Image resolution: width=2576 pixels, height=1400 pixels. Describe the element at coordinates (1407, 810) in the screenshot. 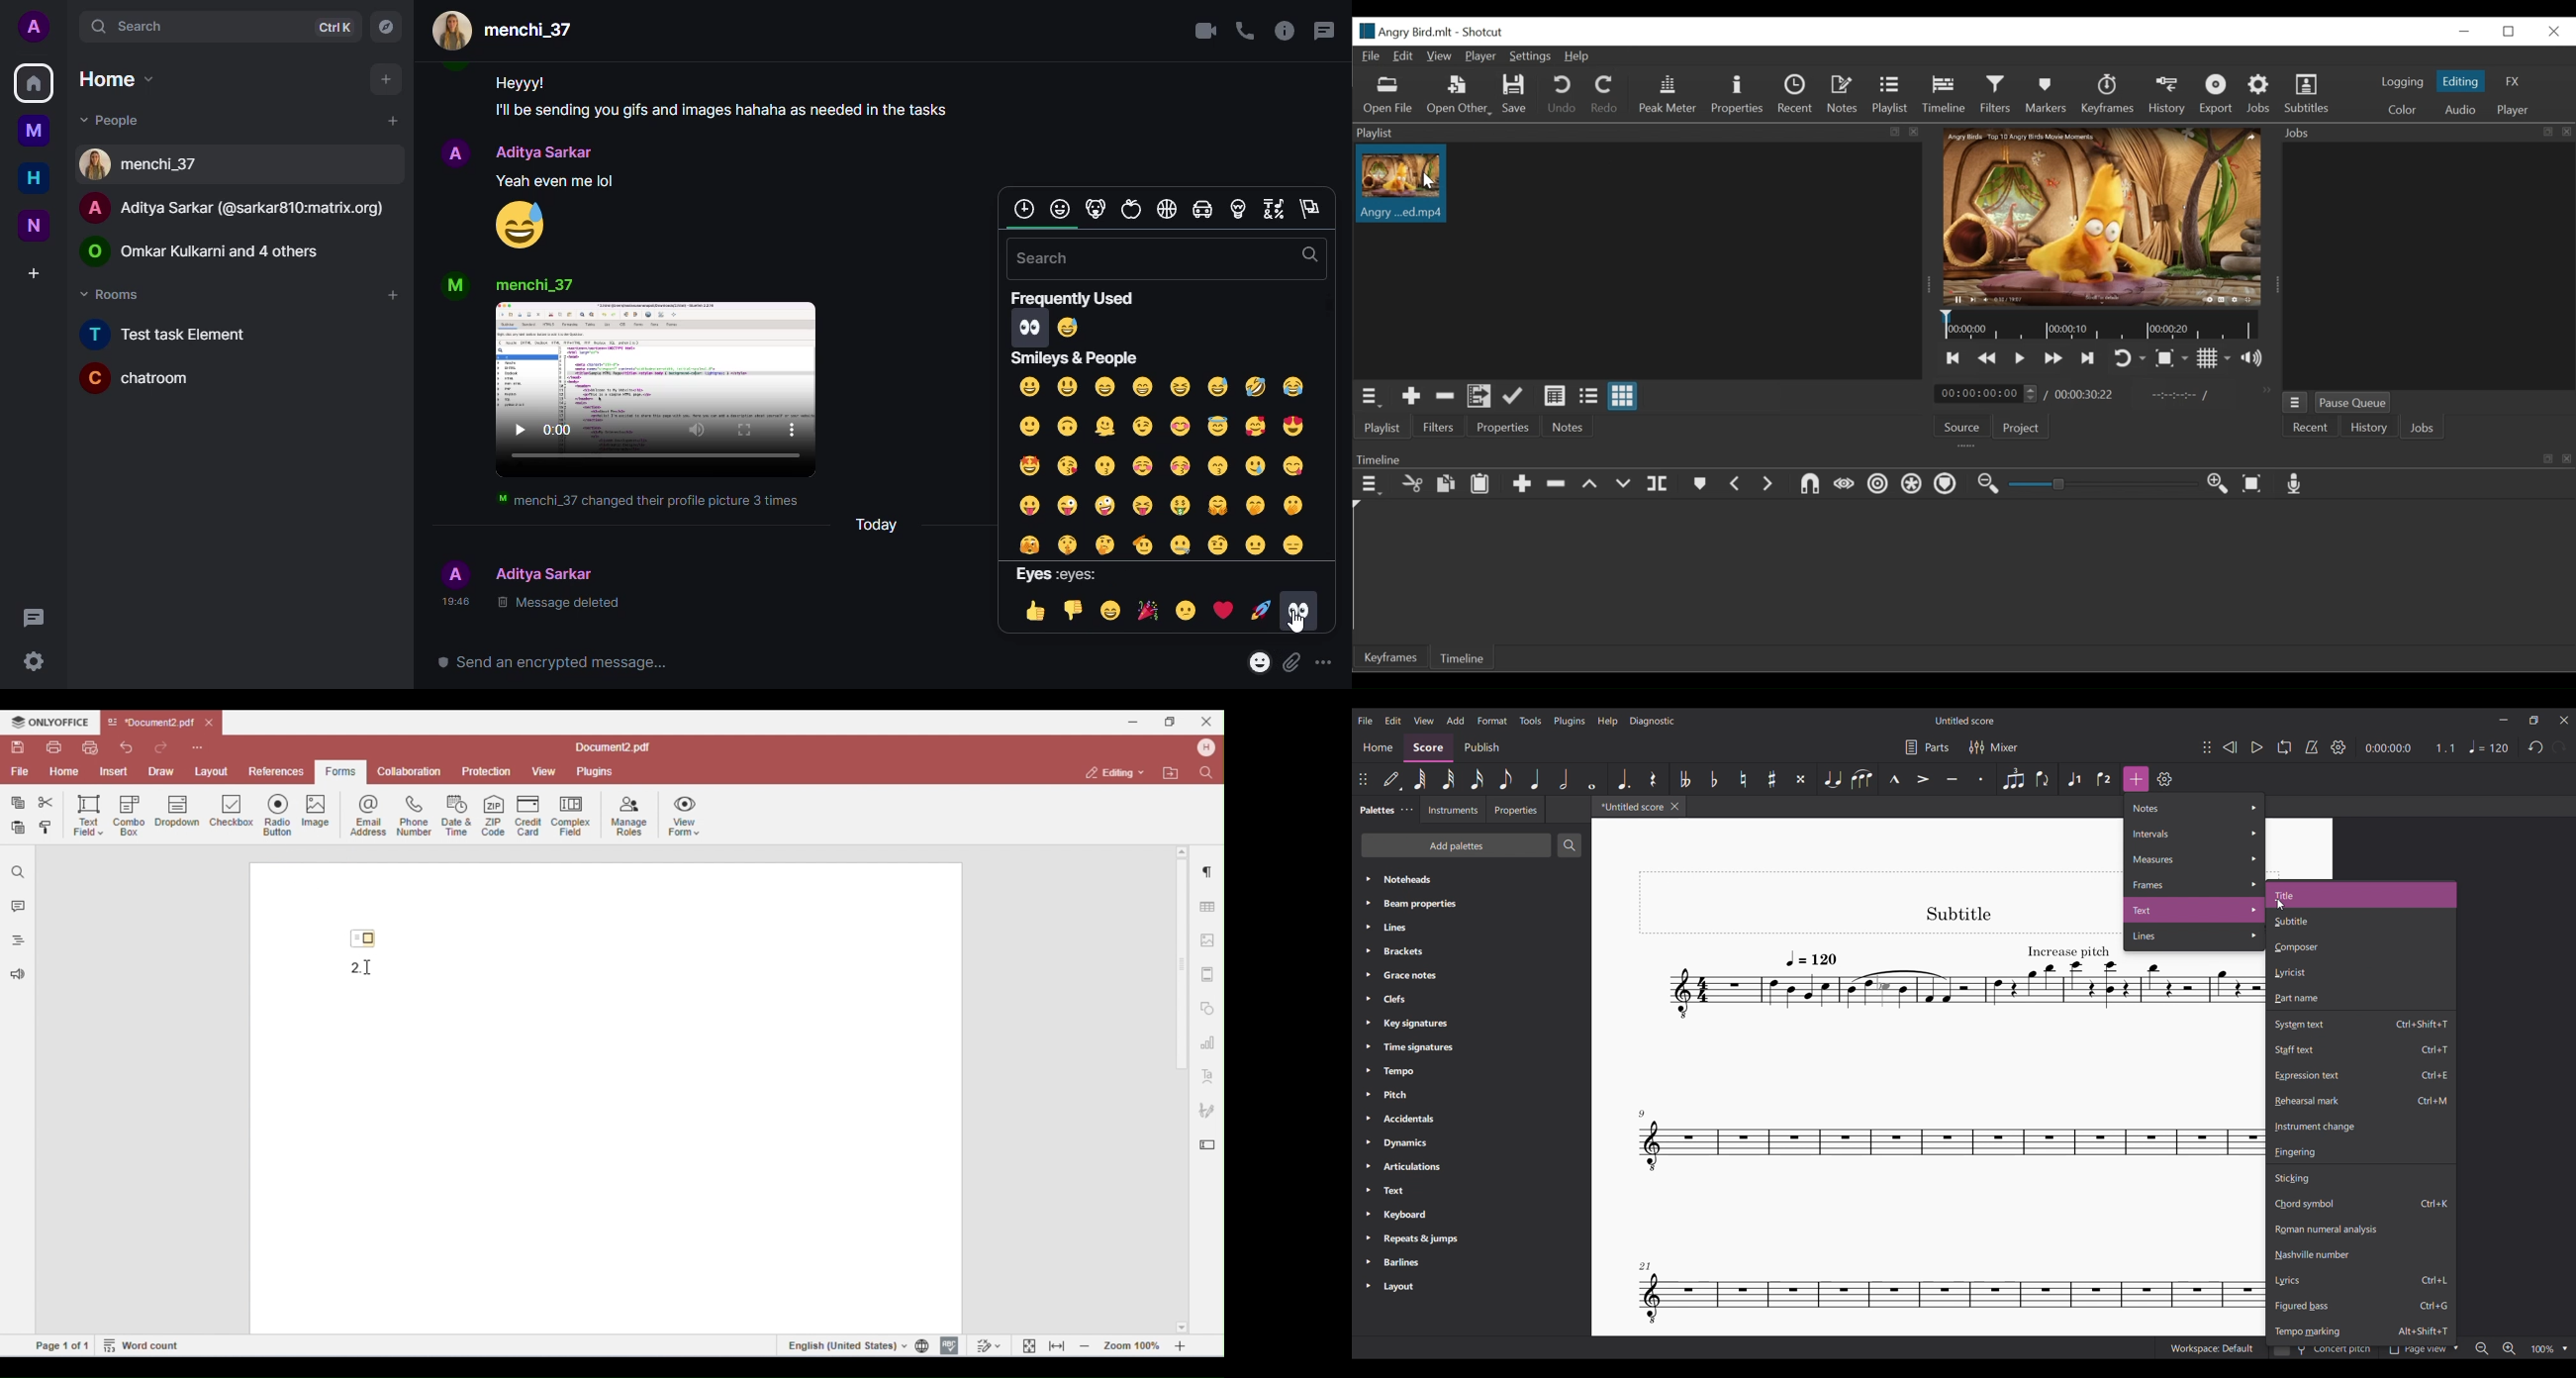

I see `Palettes settings` at that location.